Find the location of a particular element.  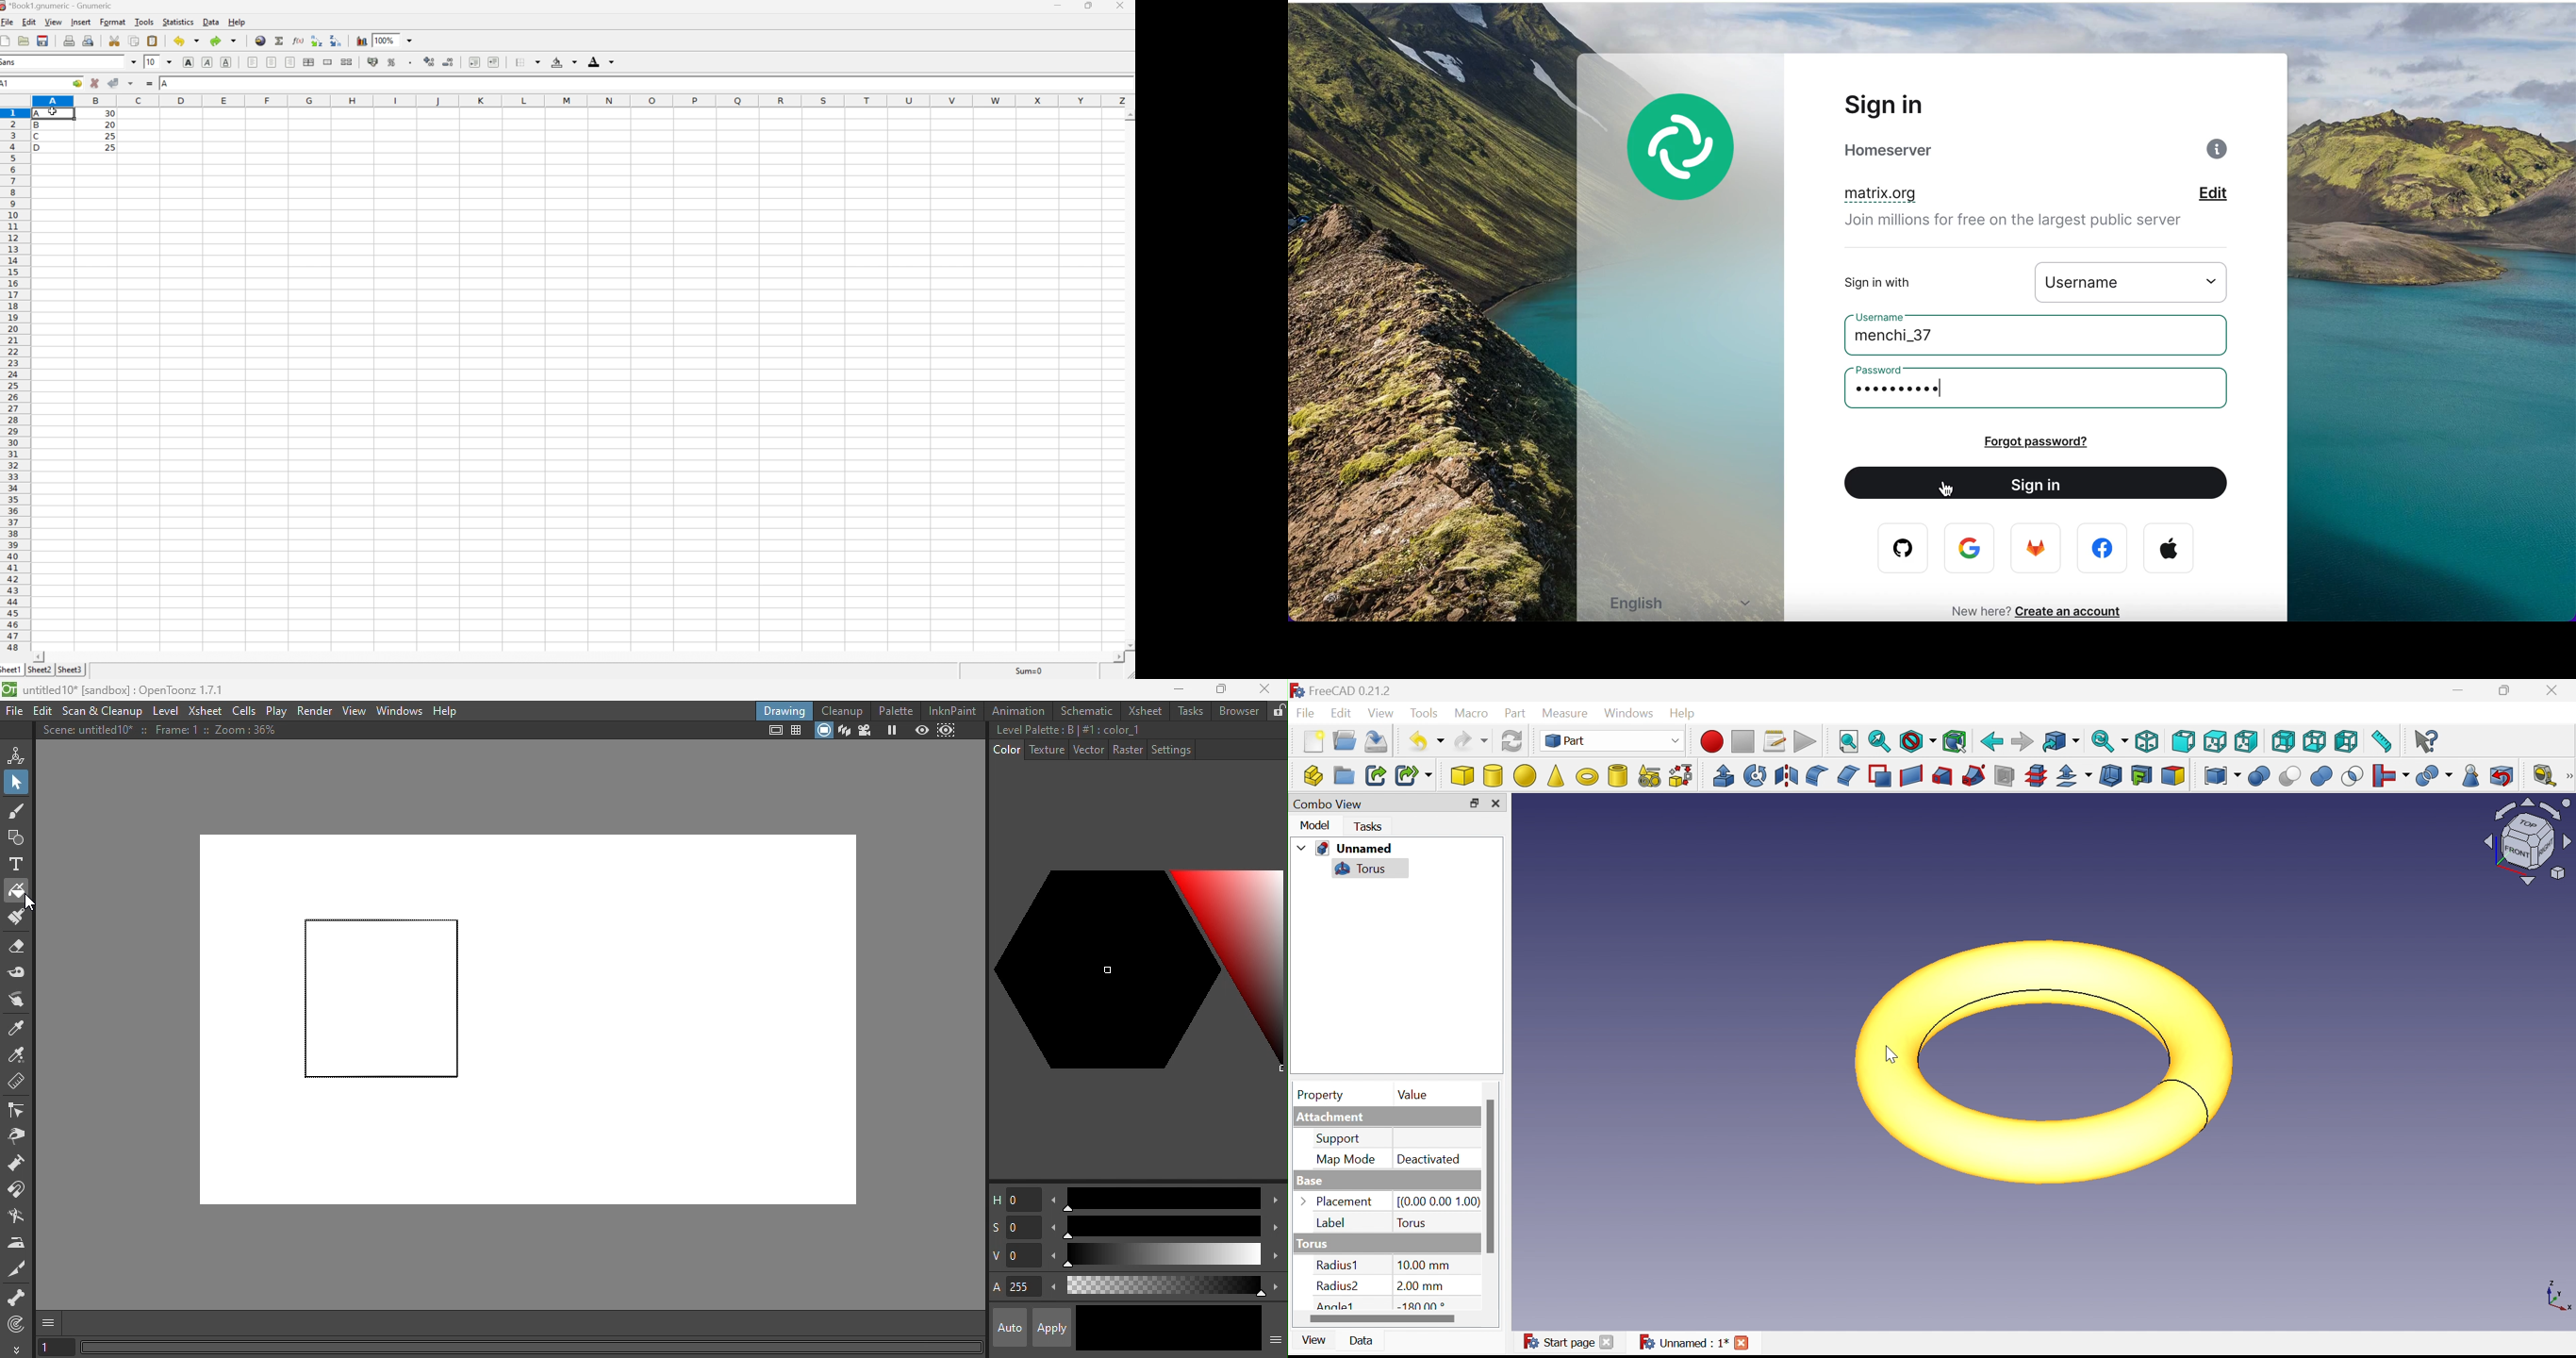

homeserver is located at coordinates (1913, 150).